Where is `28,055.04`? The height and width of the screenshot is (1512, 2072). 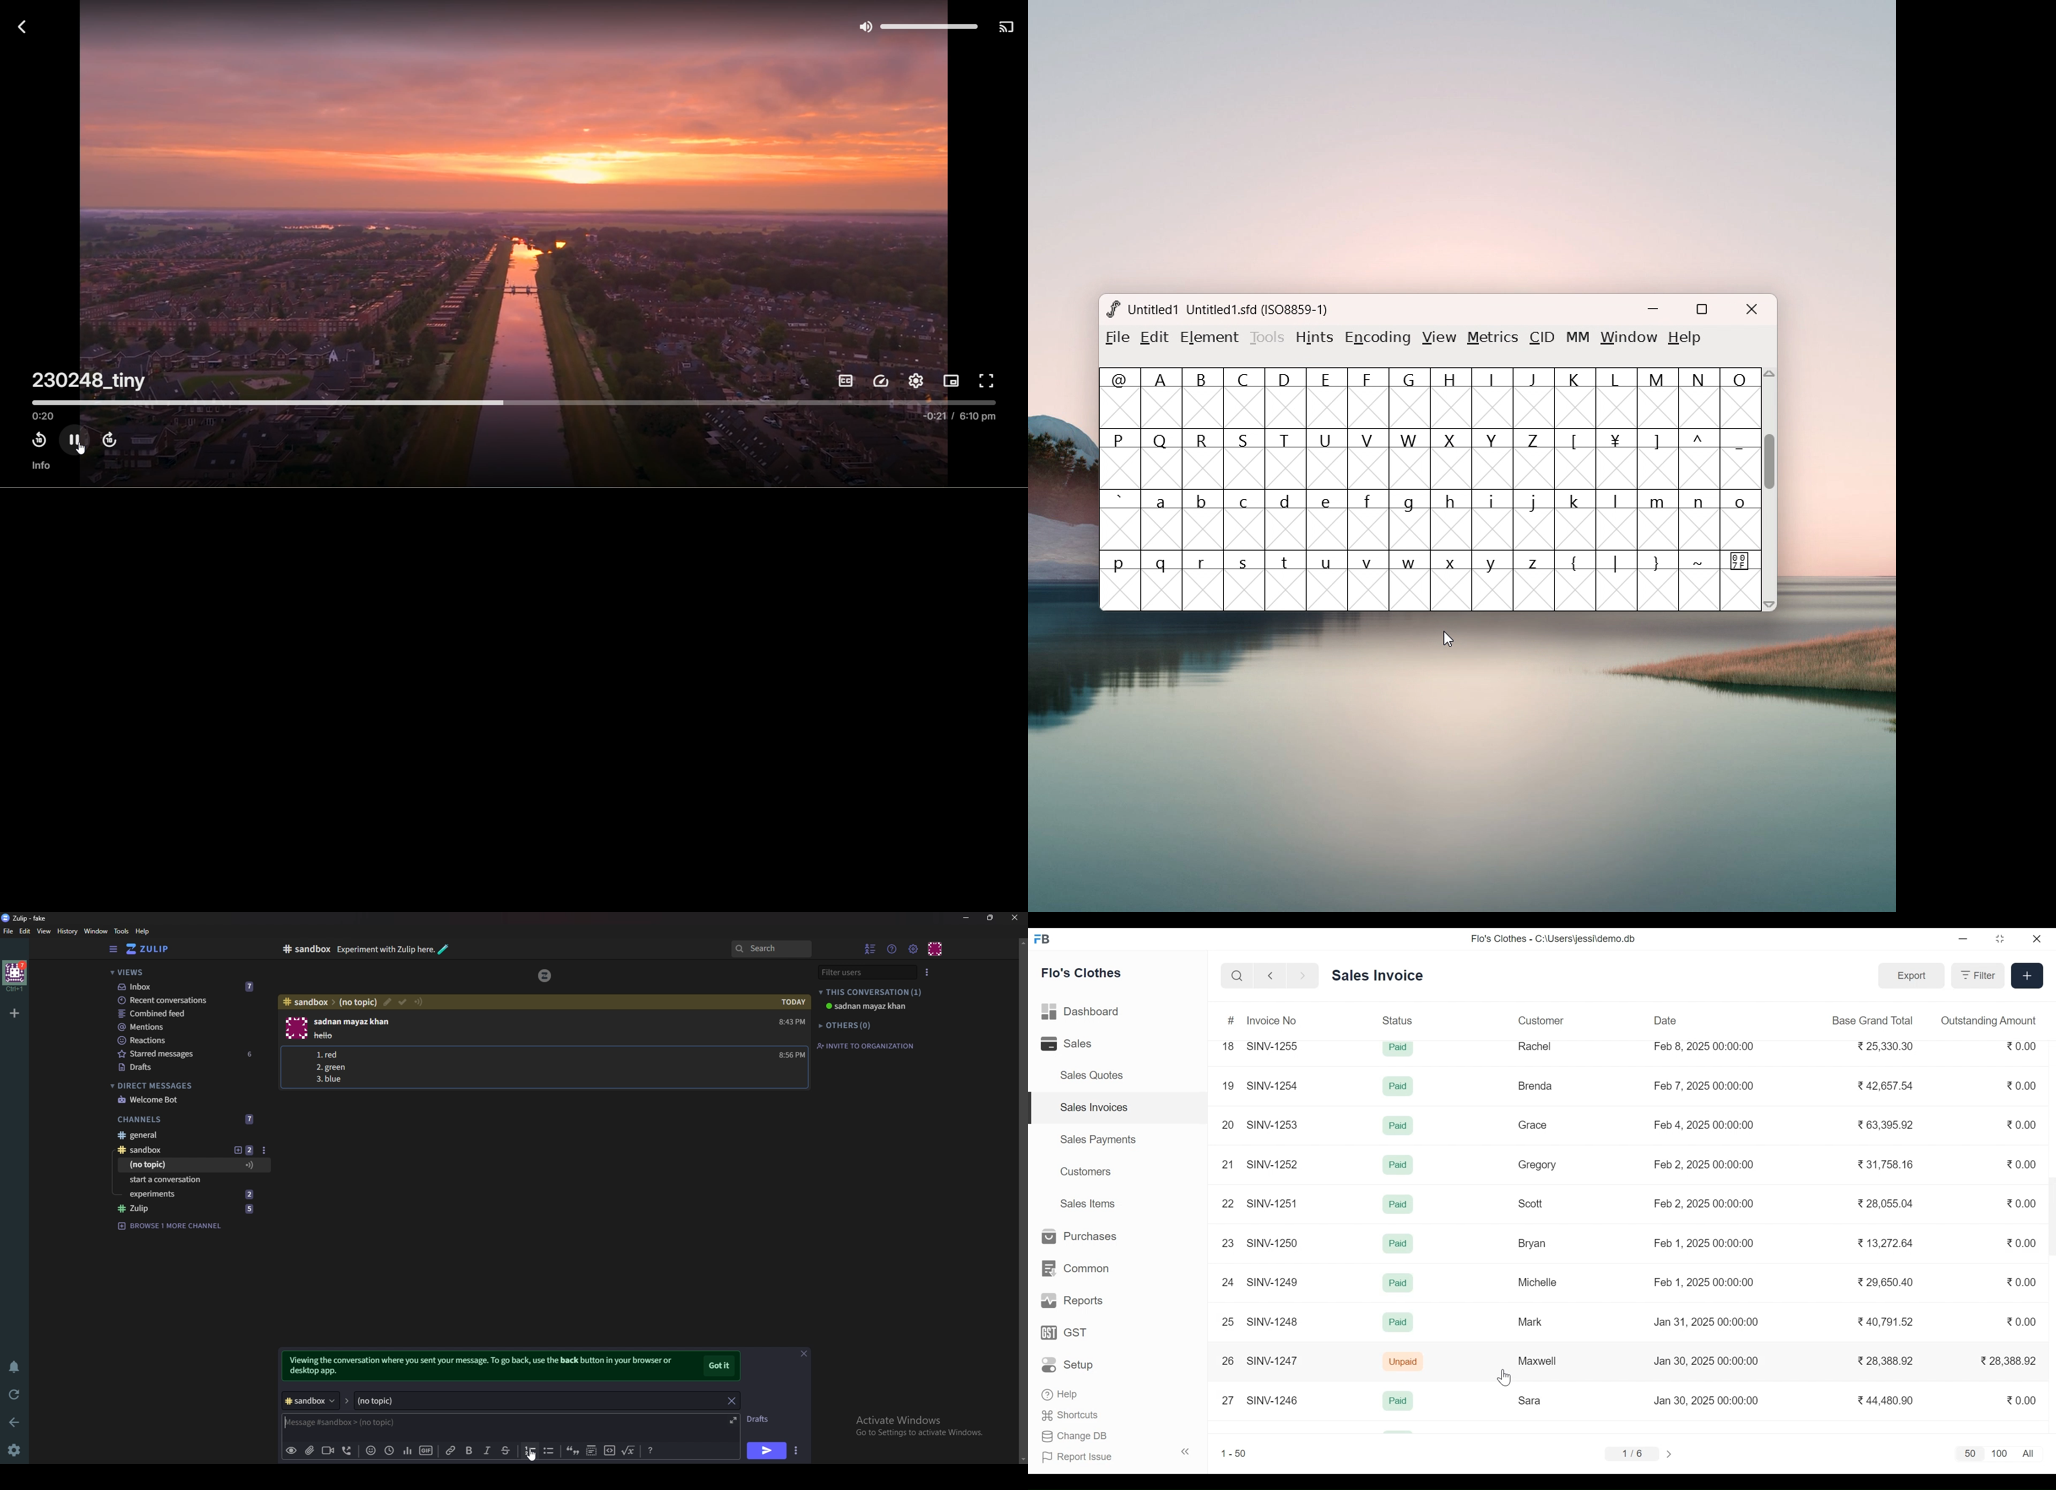 28,055.04 is located at coordinates (1885, 1203).